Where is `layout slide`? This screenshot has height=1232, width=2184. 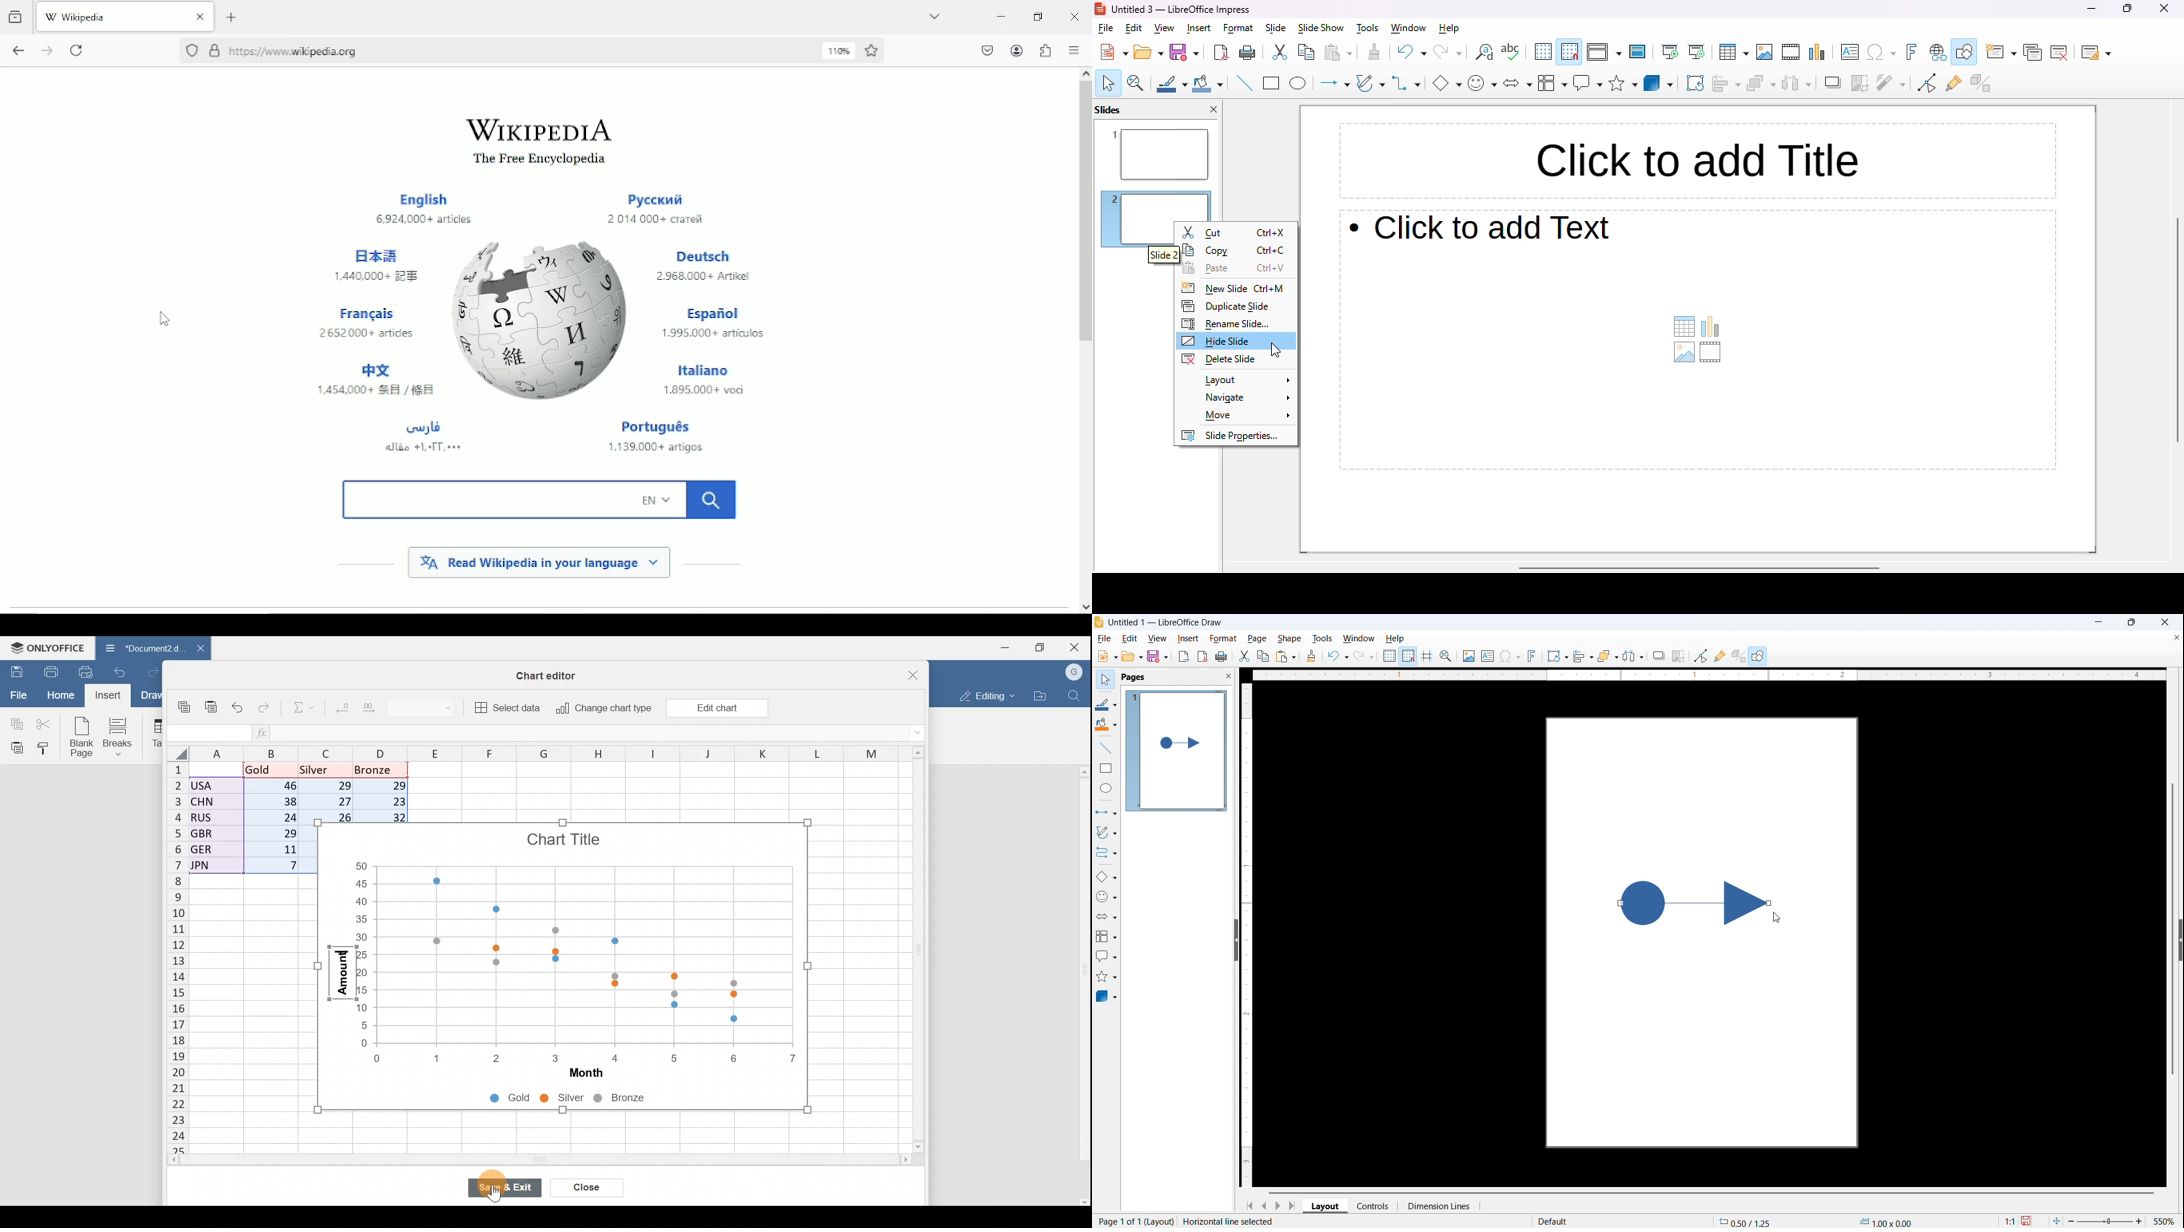 layout slide is located at coordinates (1244, 381).